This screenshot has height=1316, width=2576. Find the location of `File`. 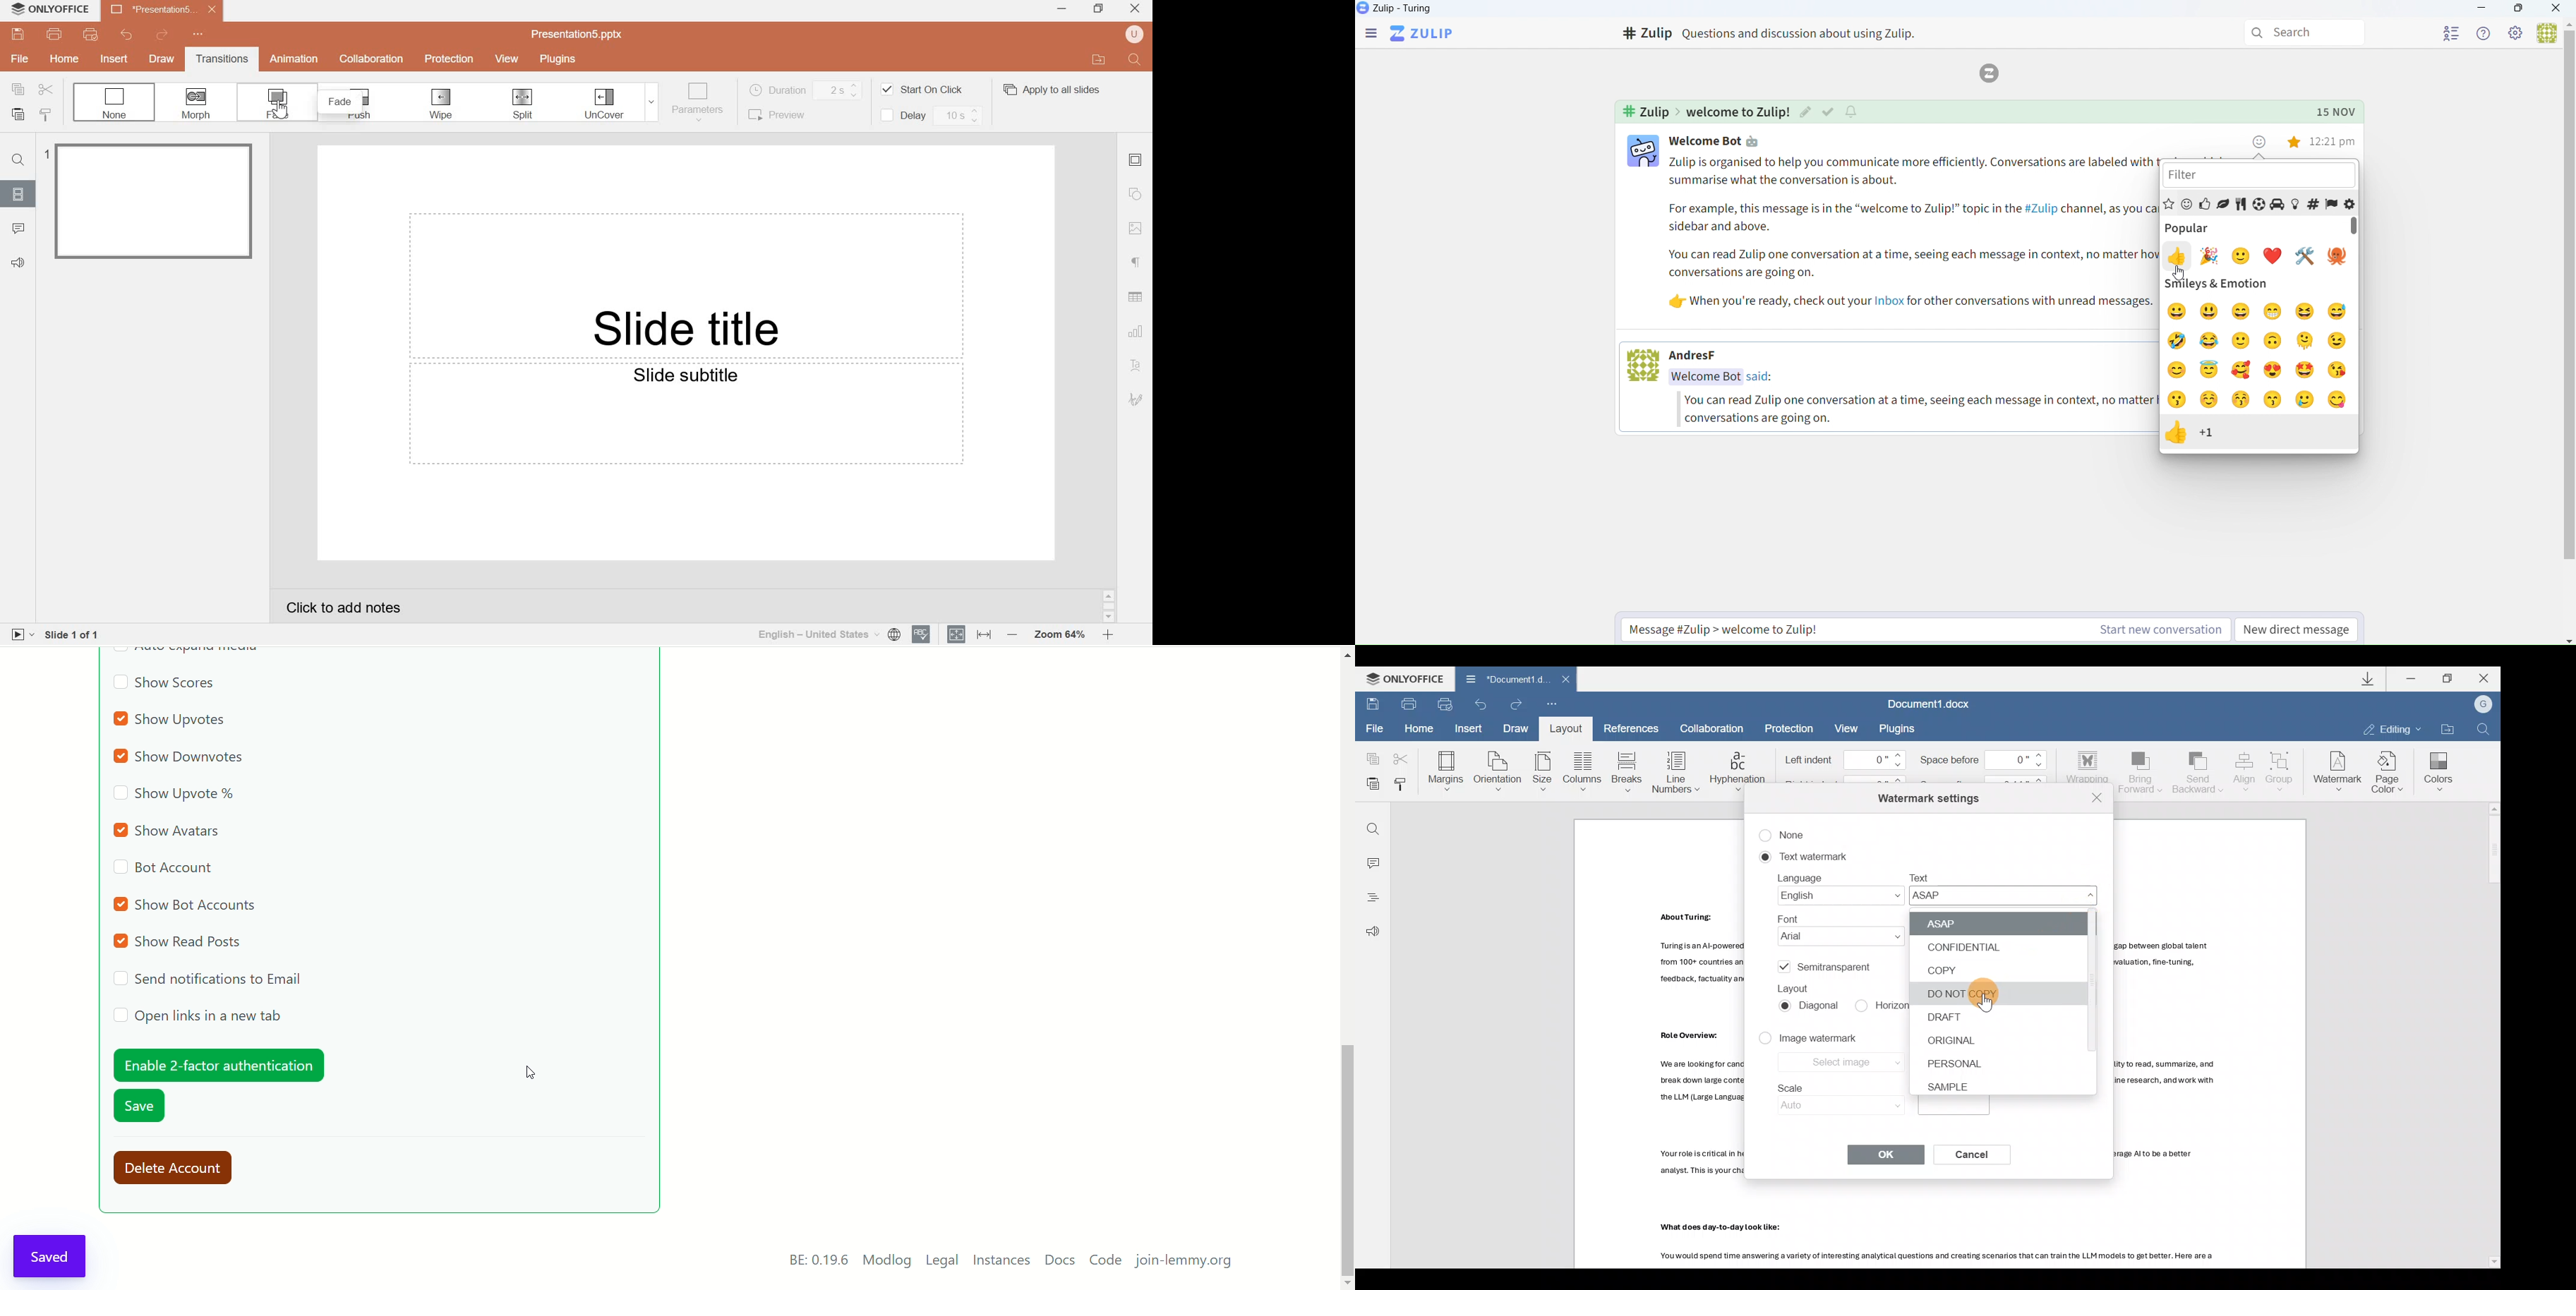

File is located at coordinates (19, 59).